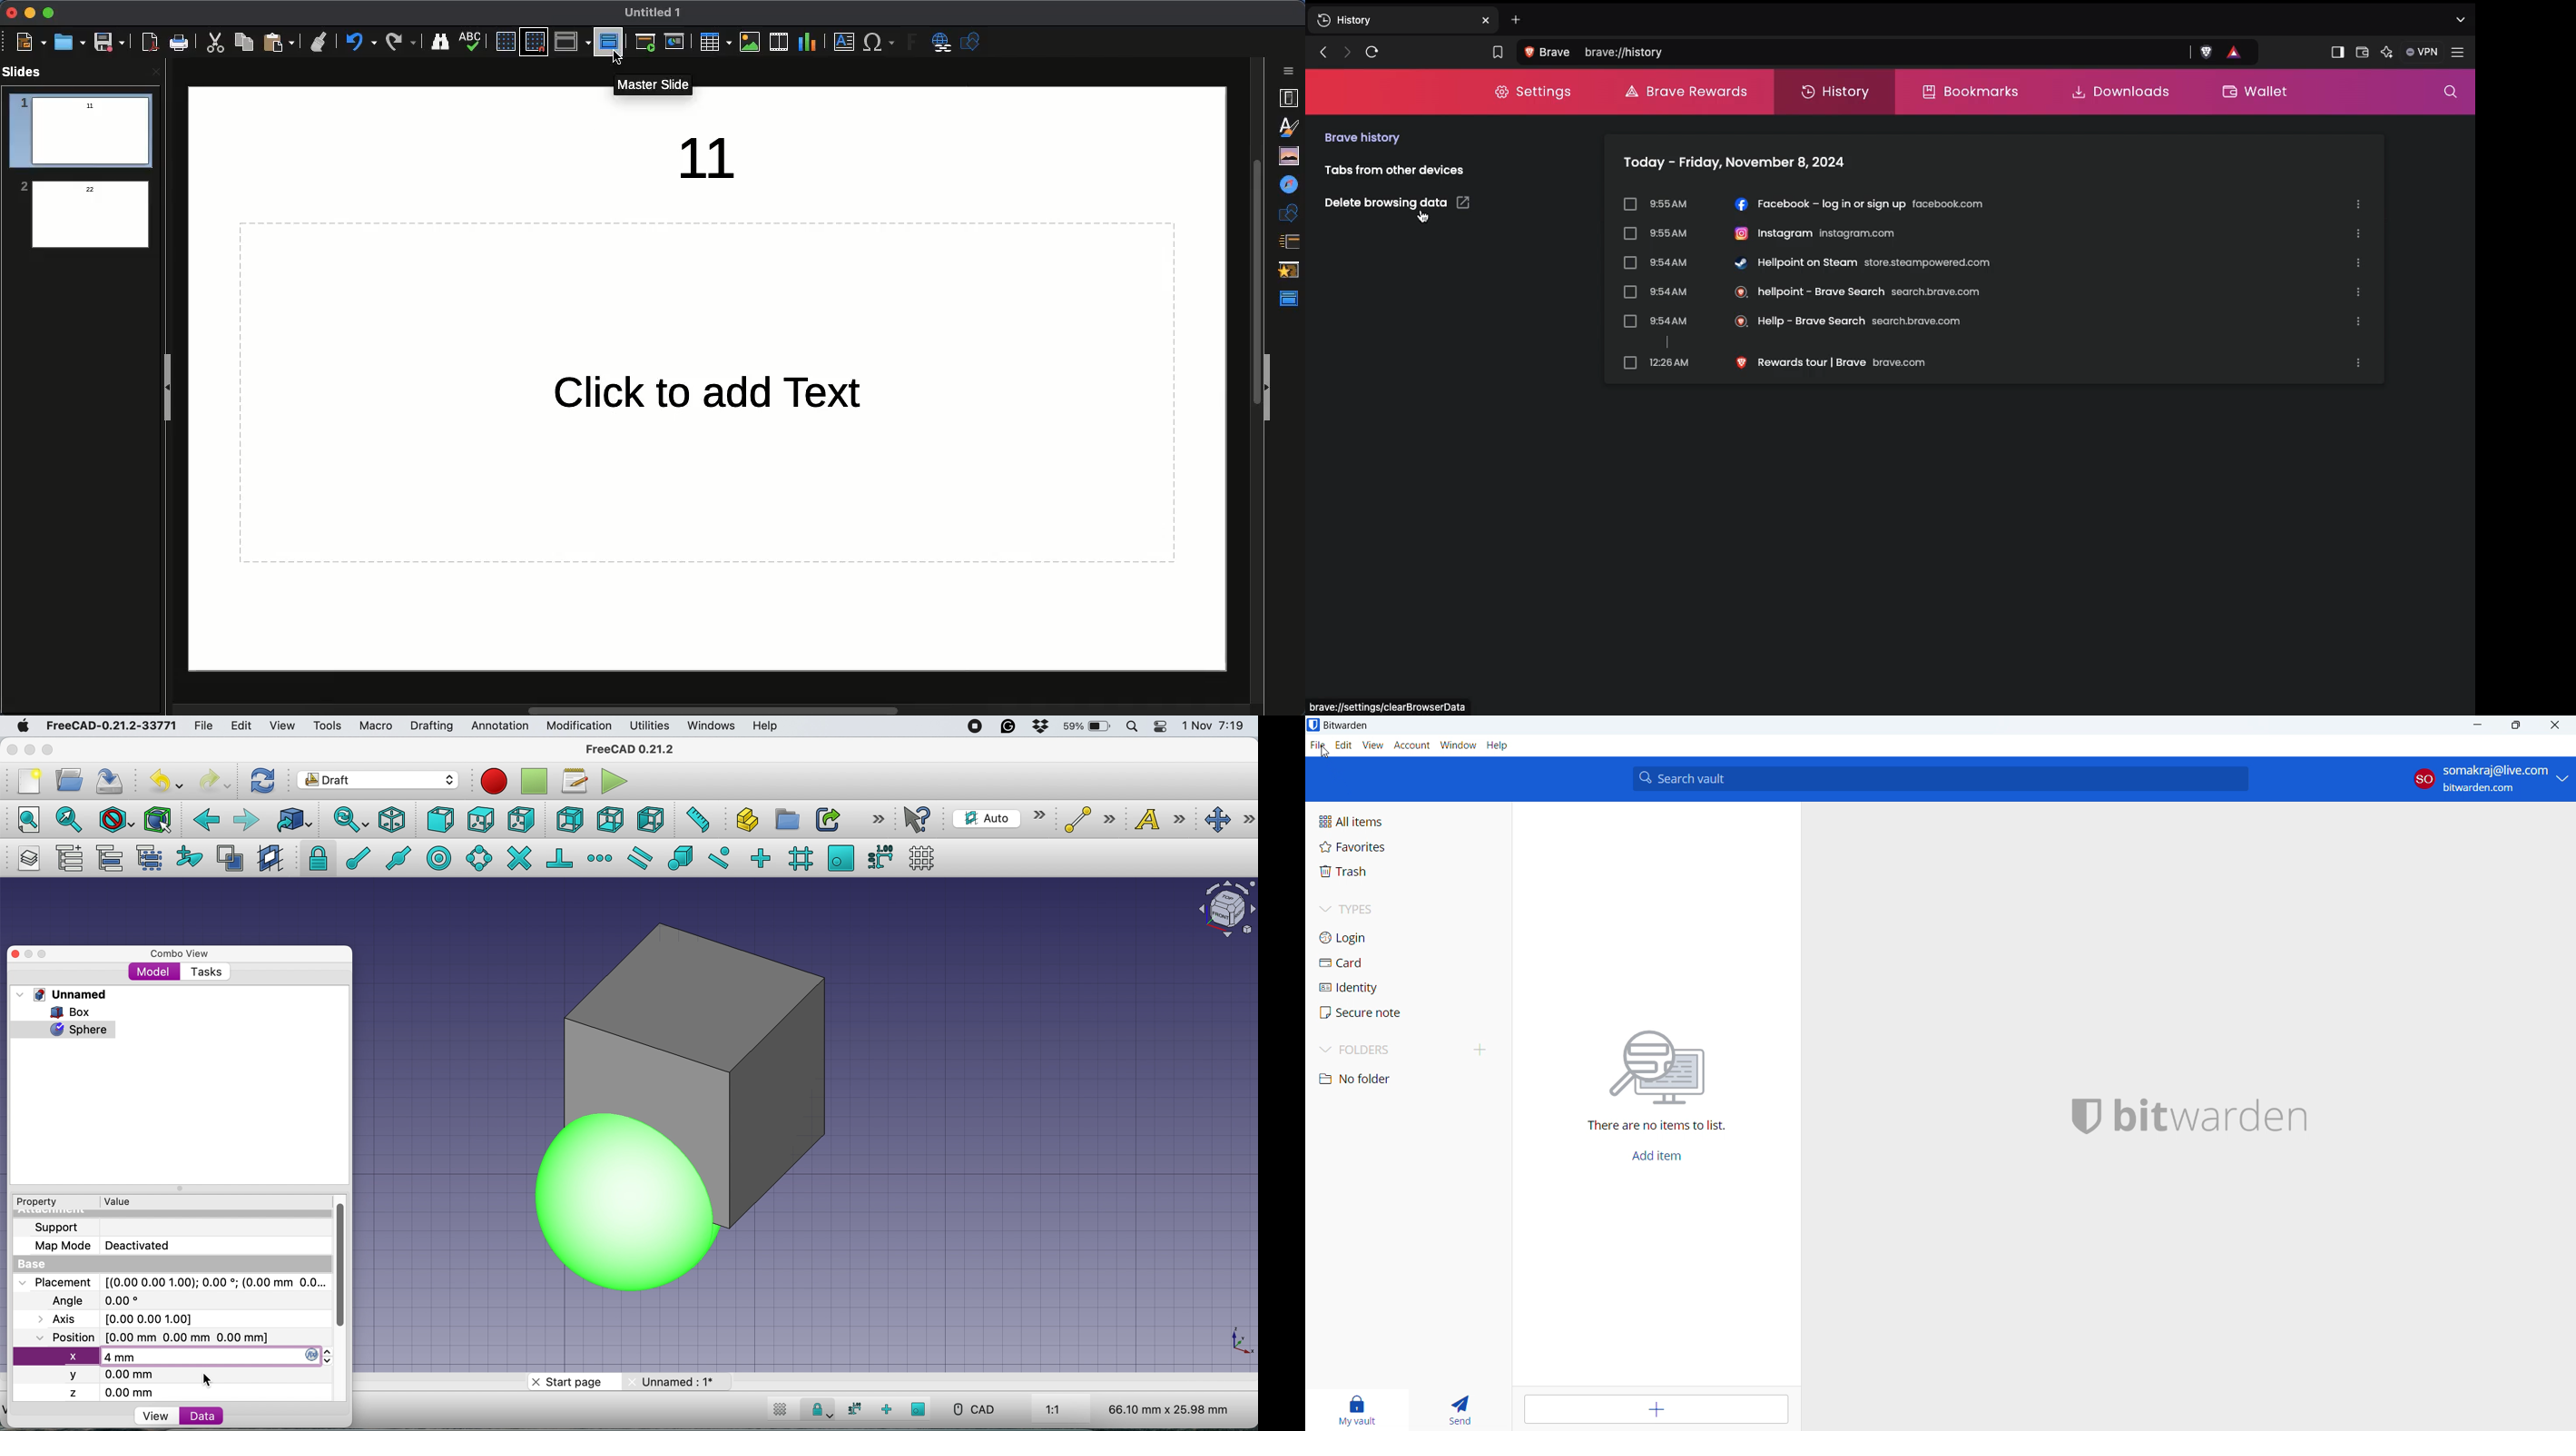 The image size is (2576, 1456). I want to click on property, so click(44, 1202).